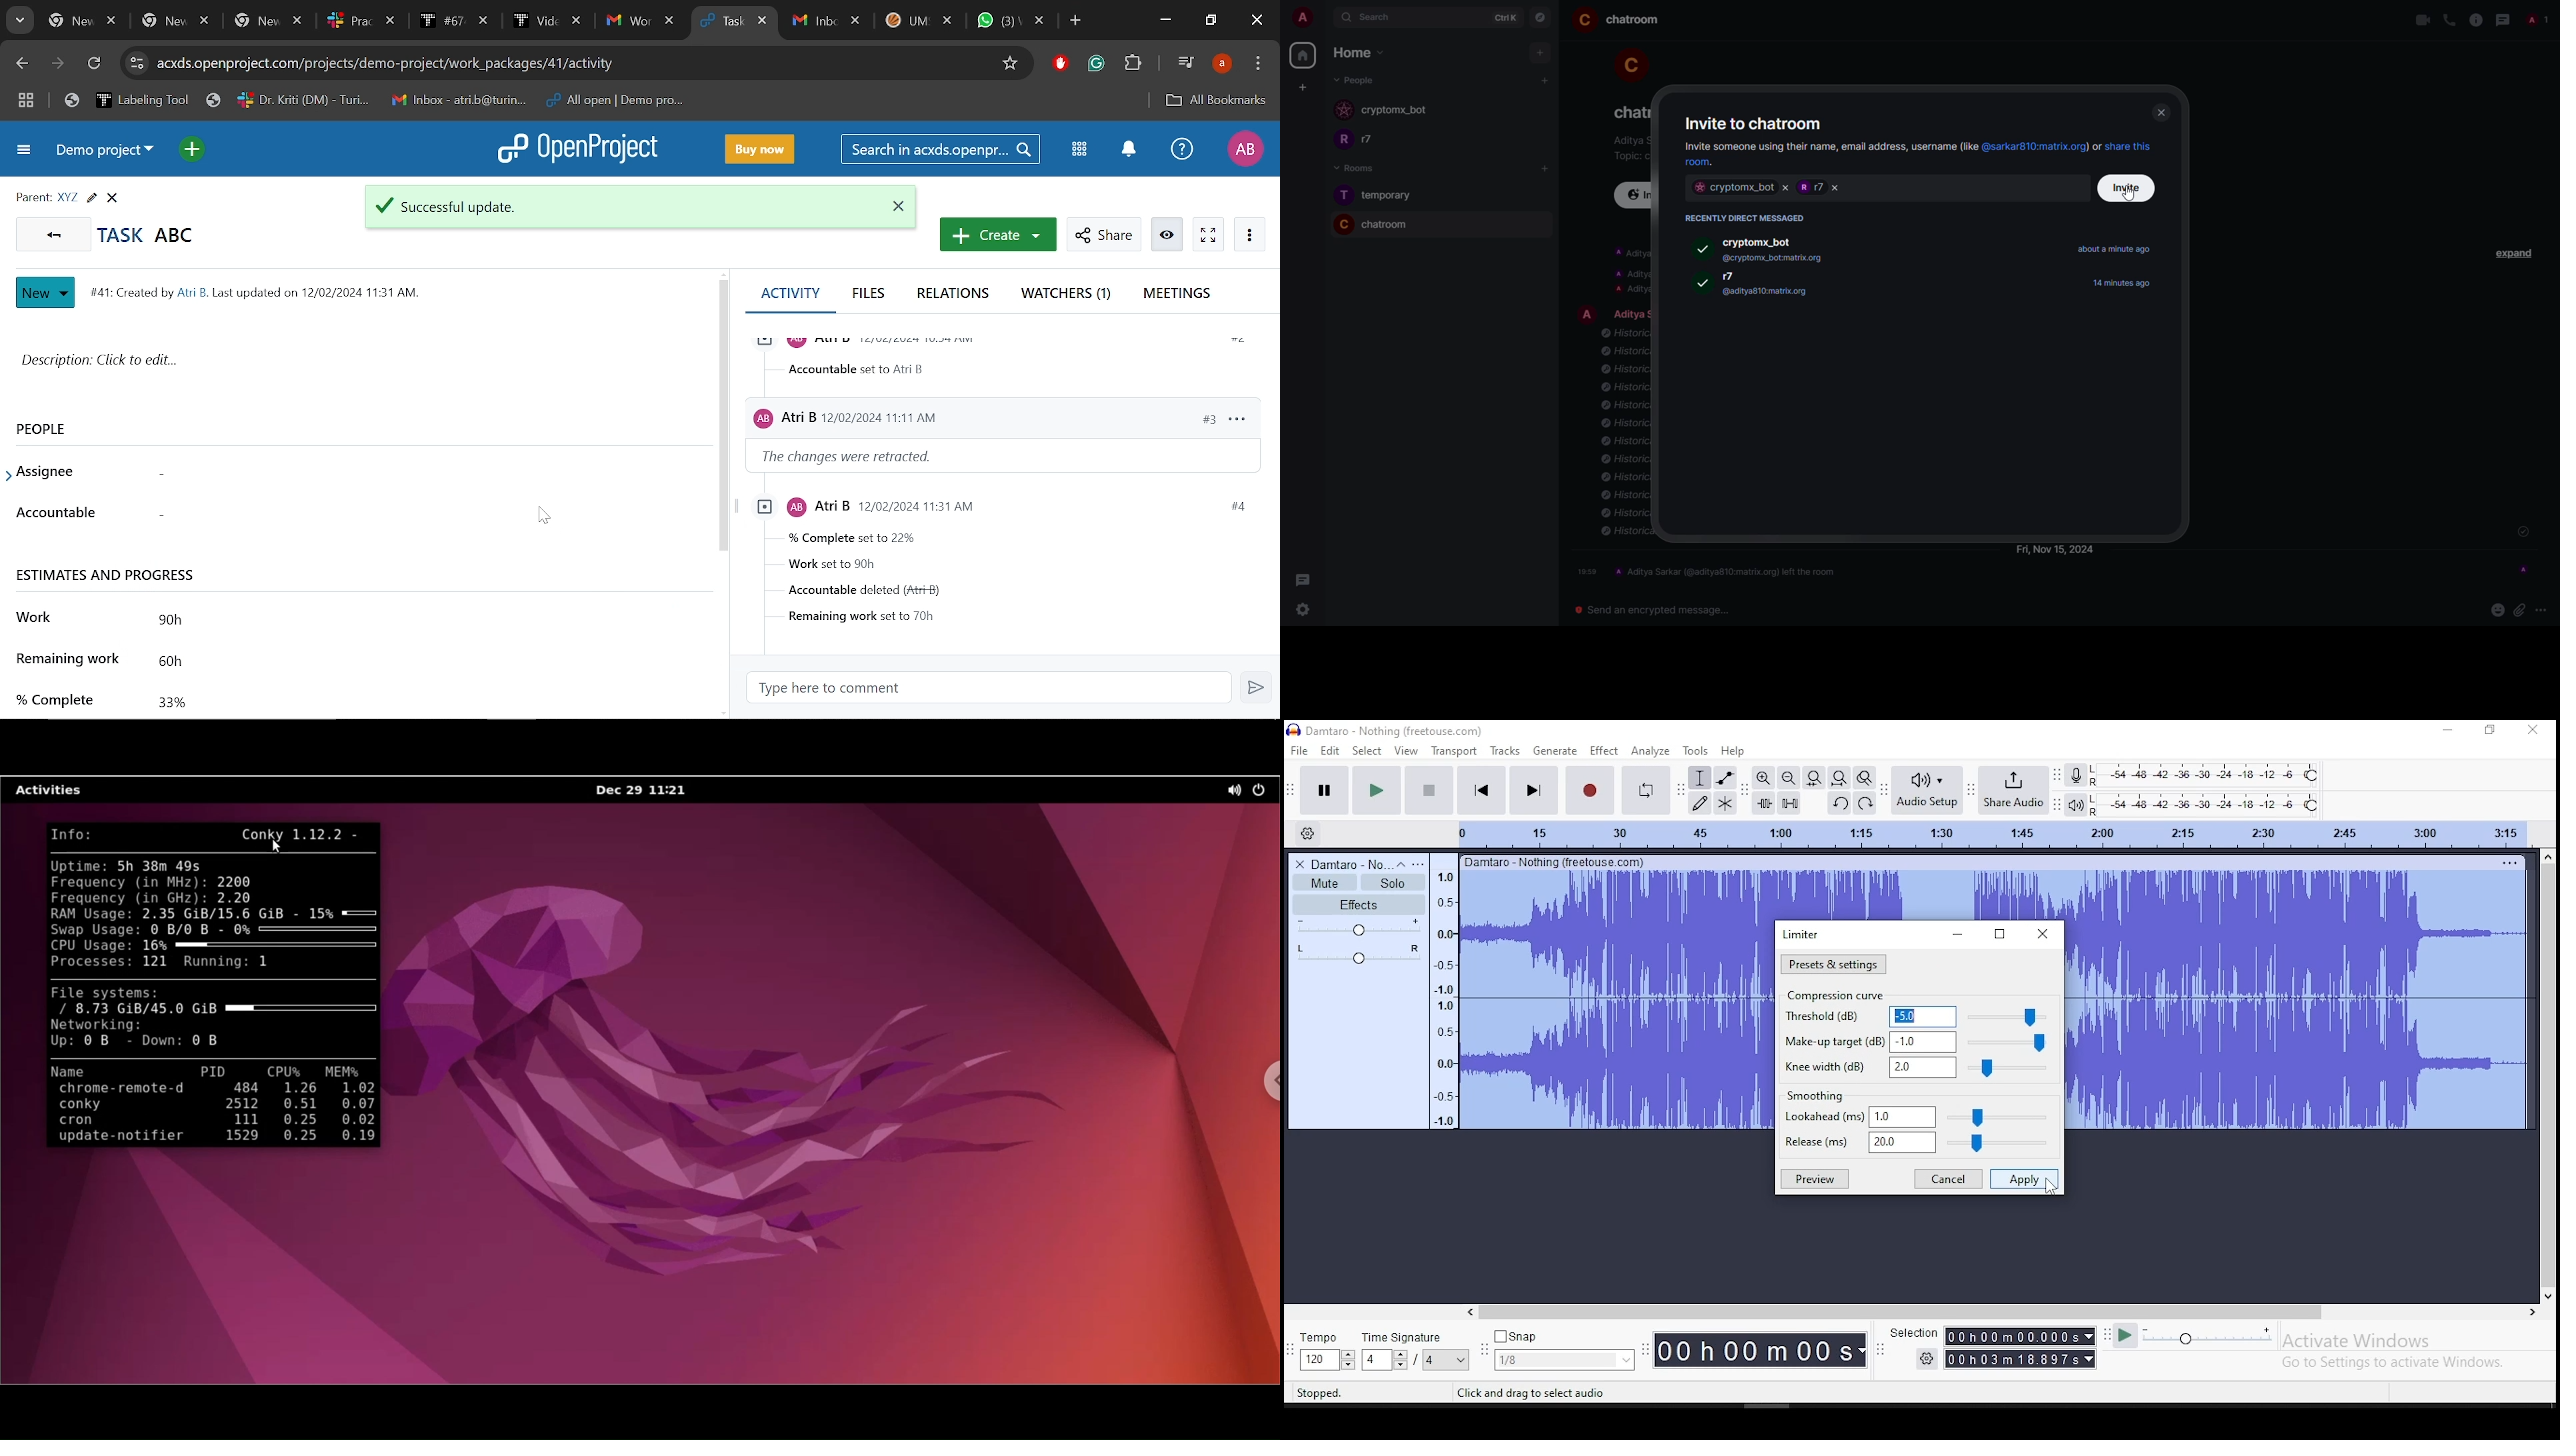  Describe the element at coordinates (2114, 249) in the screenshot. I see `time` at that location.